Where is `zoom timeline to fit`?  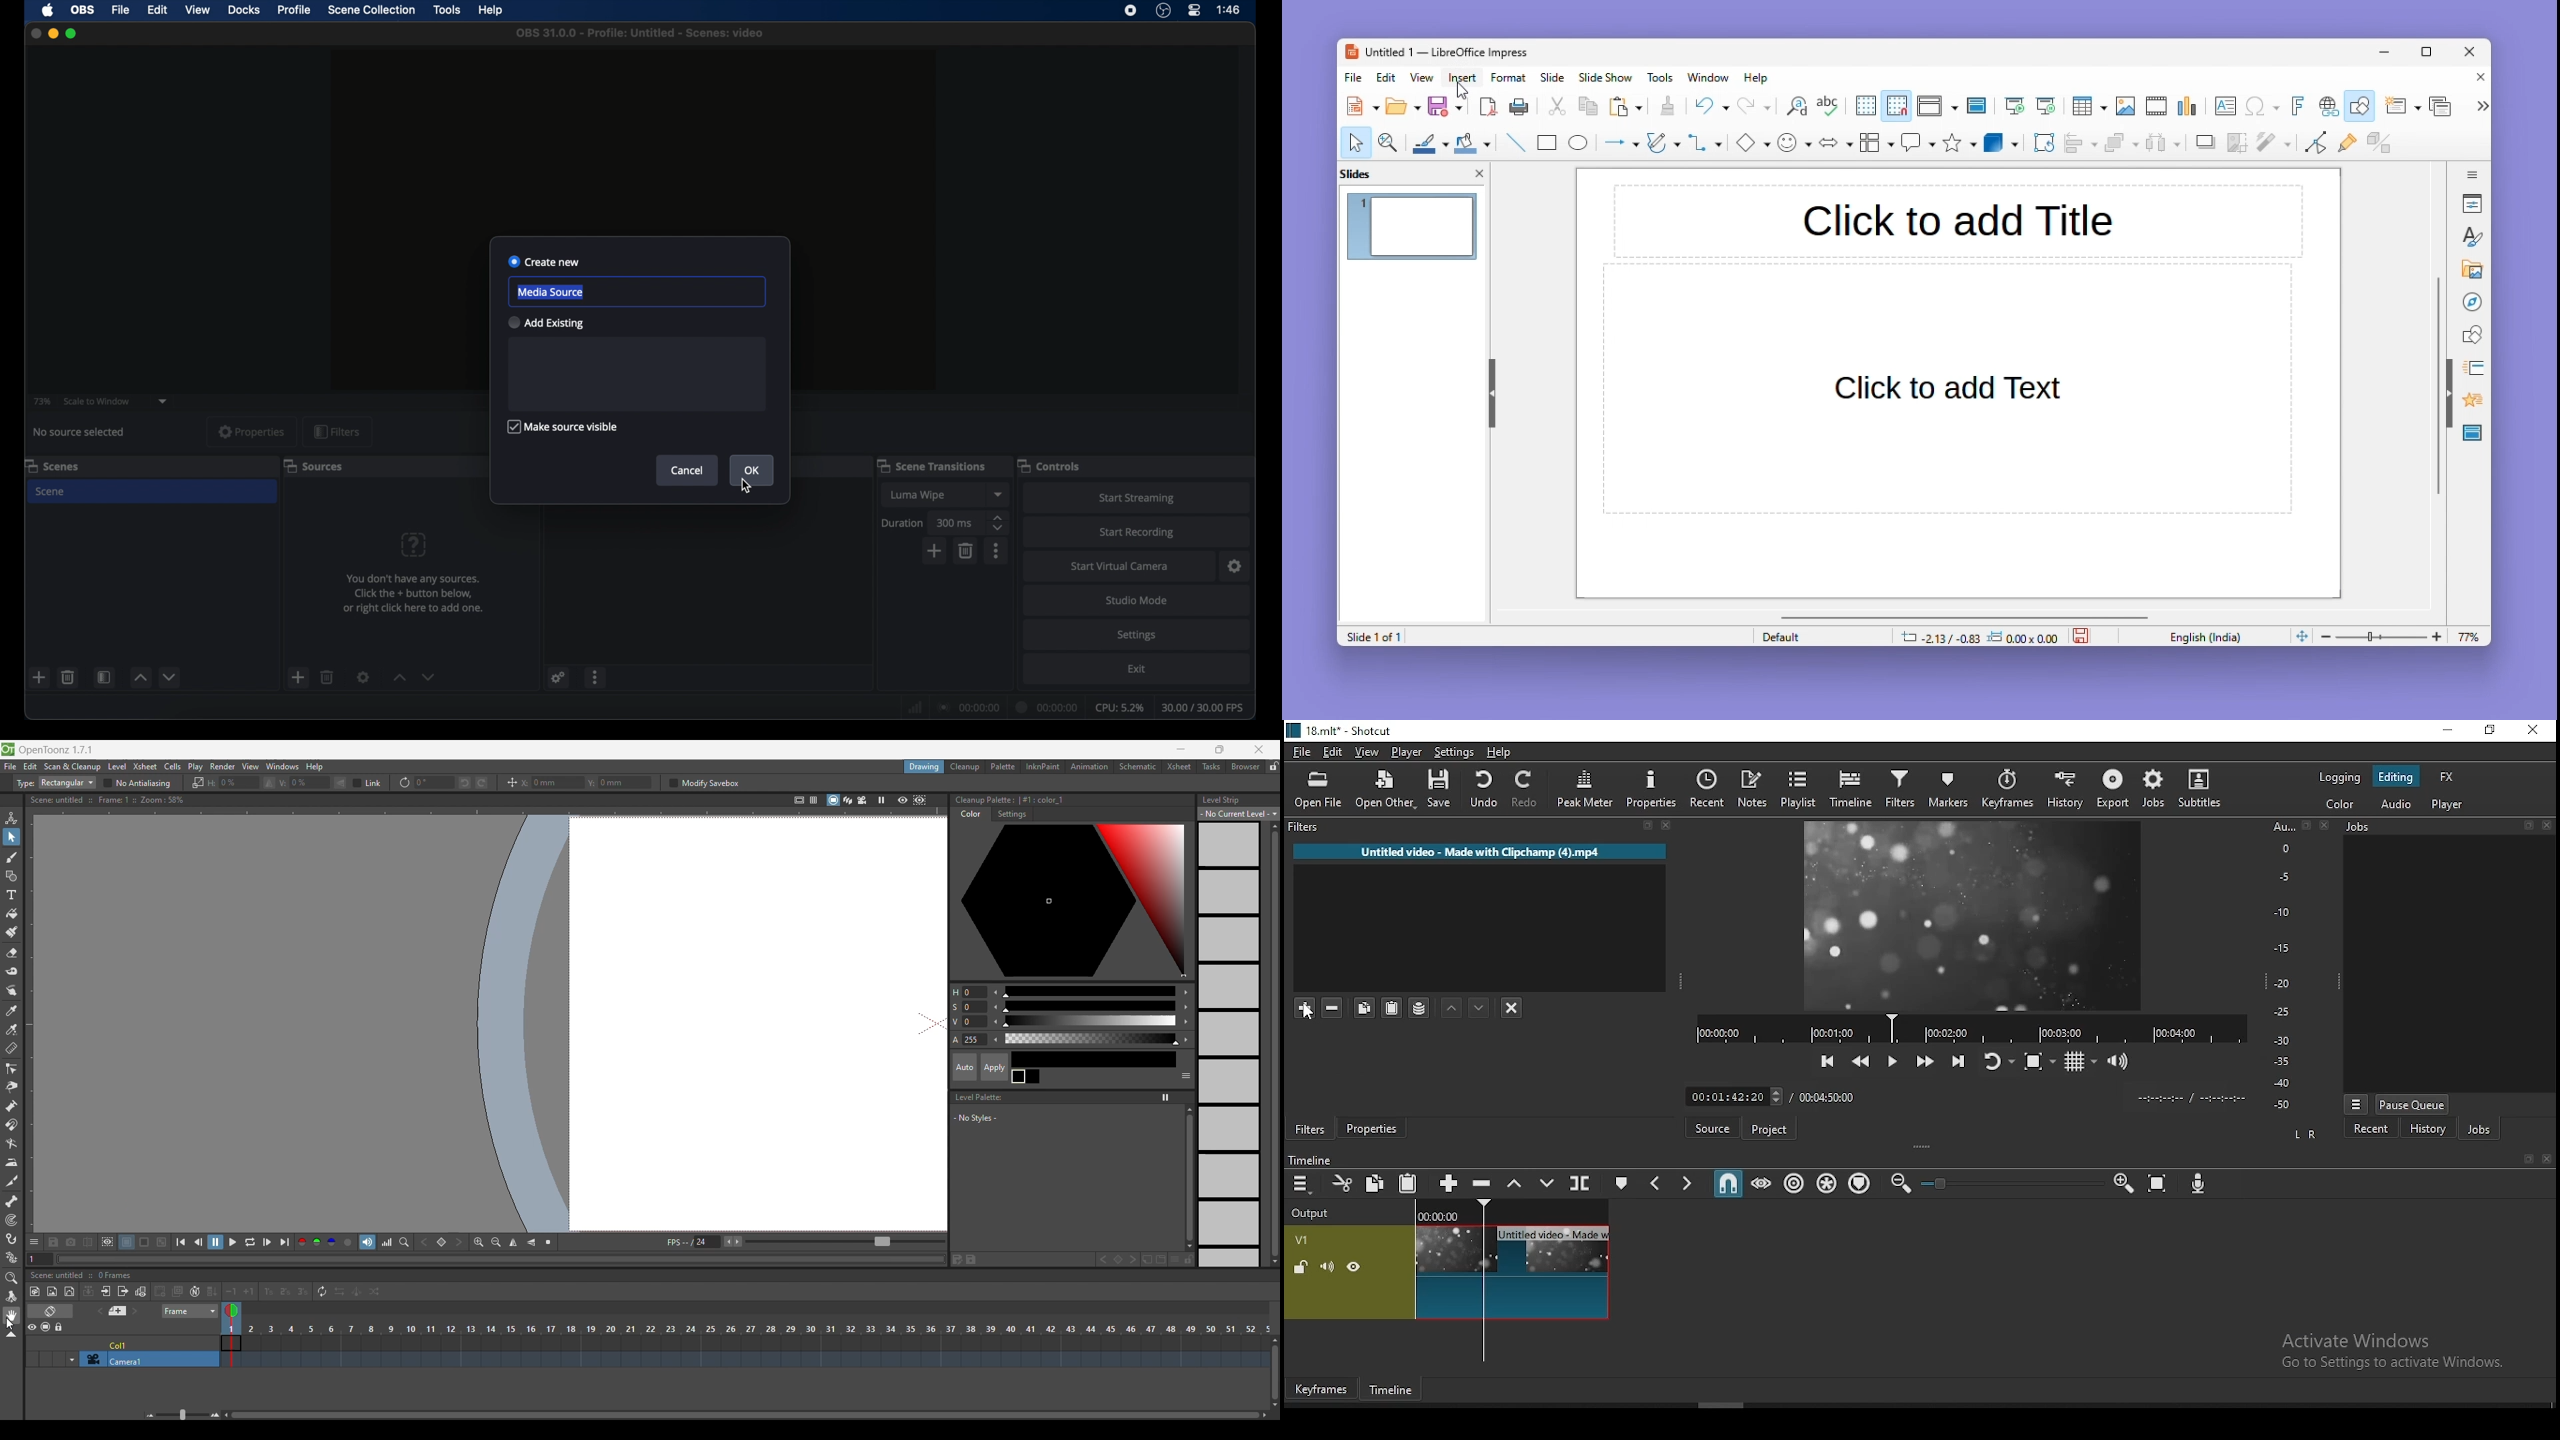 zoom timeline to fit is located at coordinates (2158, 1183).